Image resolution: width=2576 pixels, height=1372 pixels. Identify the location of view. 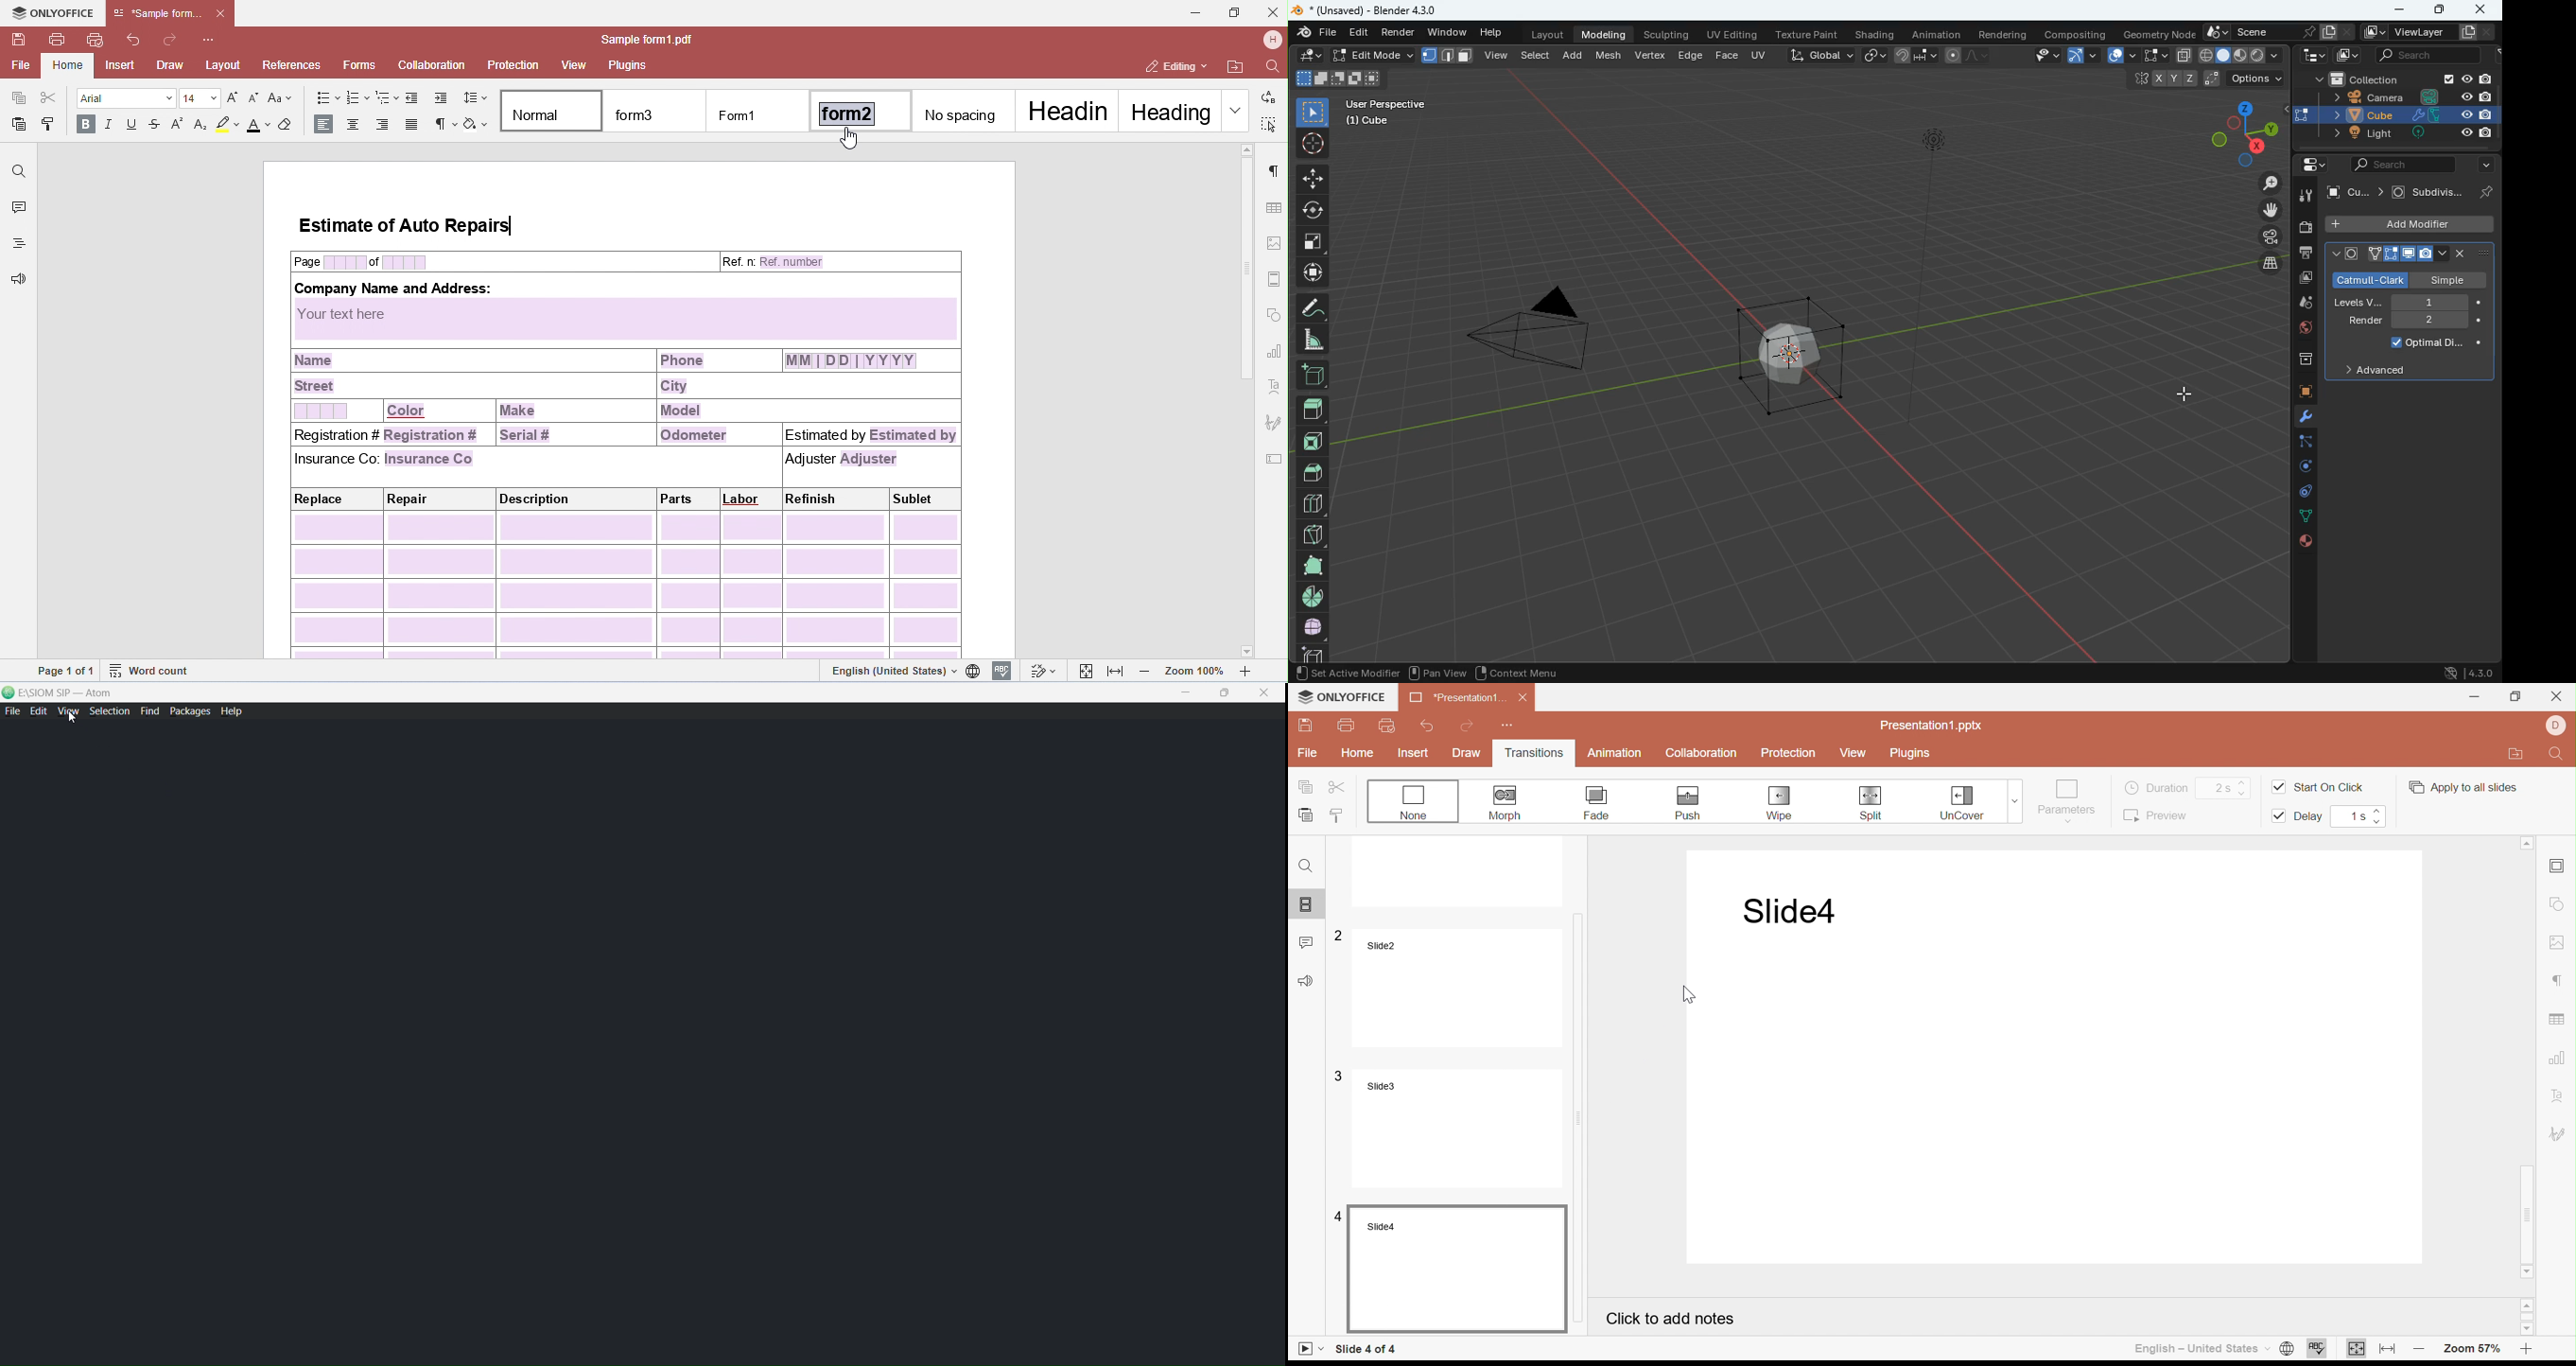
(69, 713).